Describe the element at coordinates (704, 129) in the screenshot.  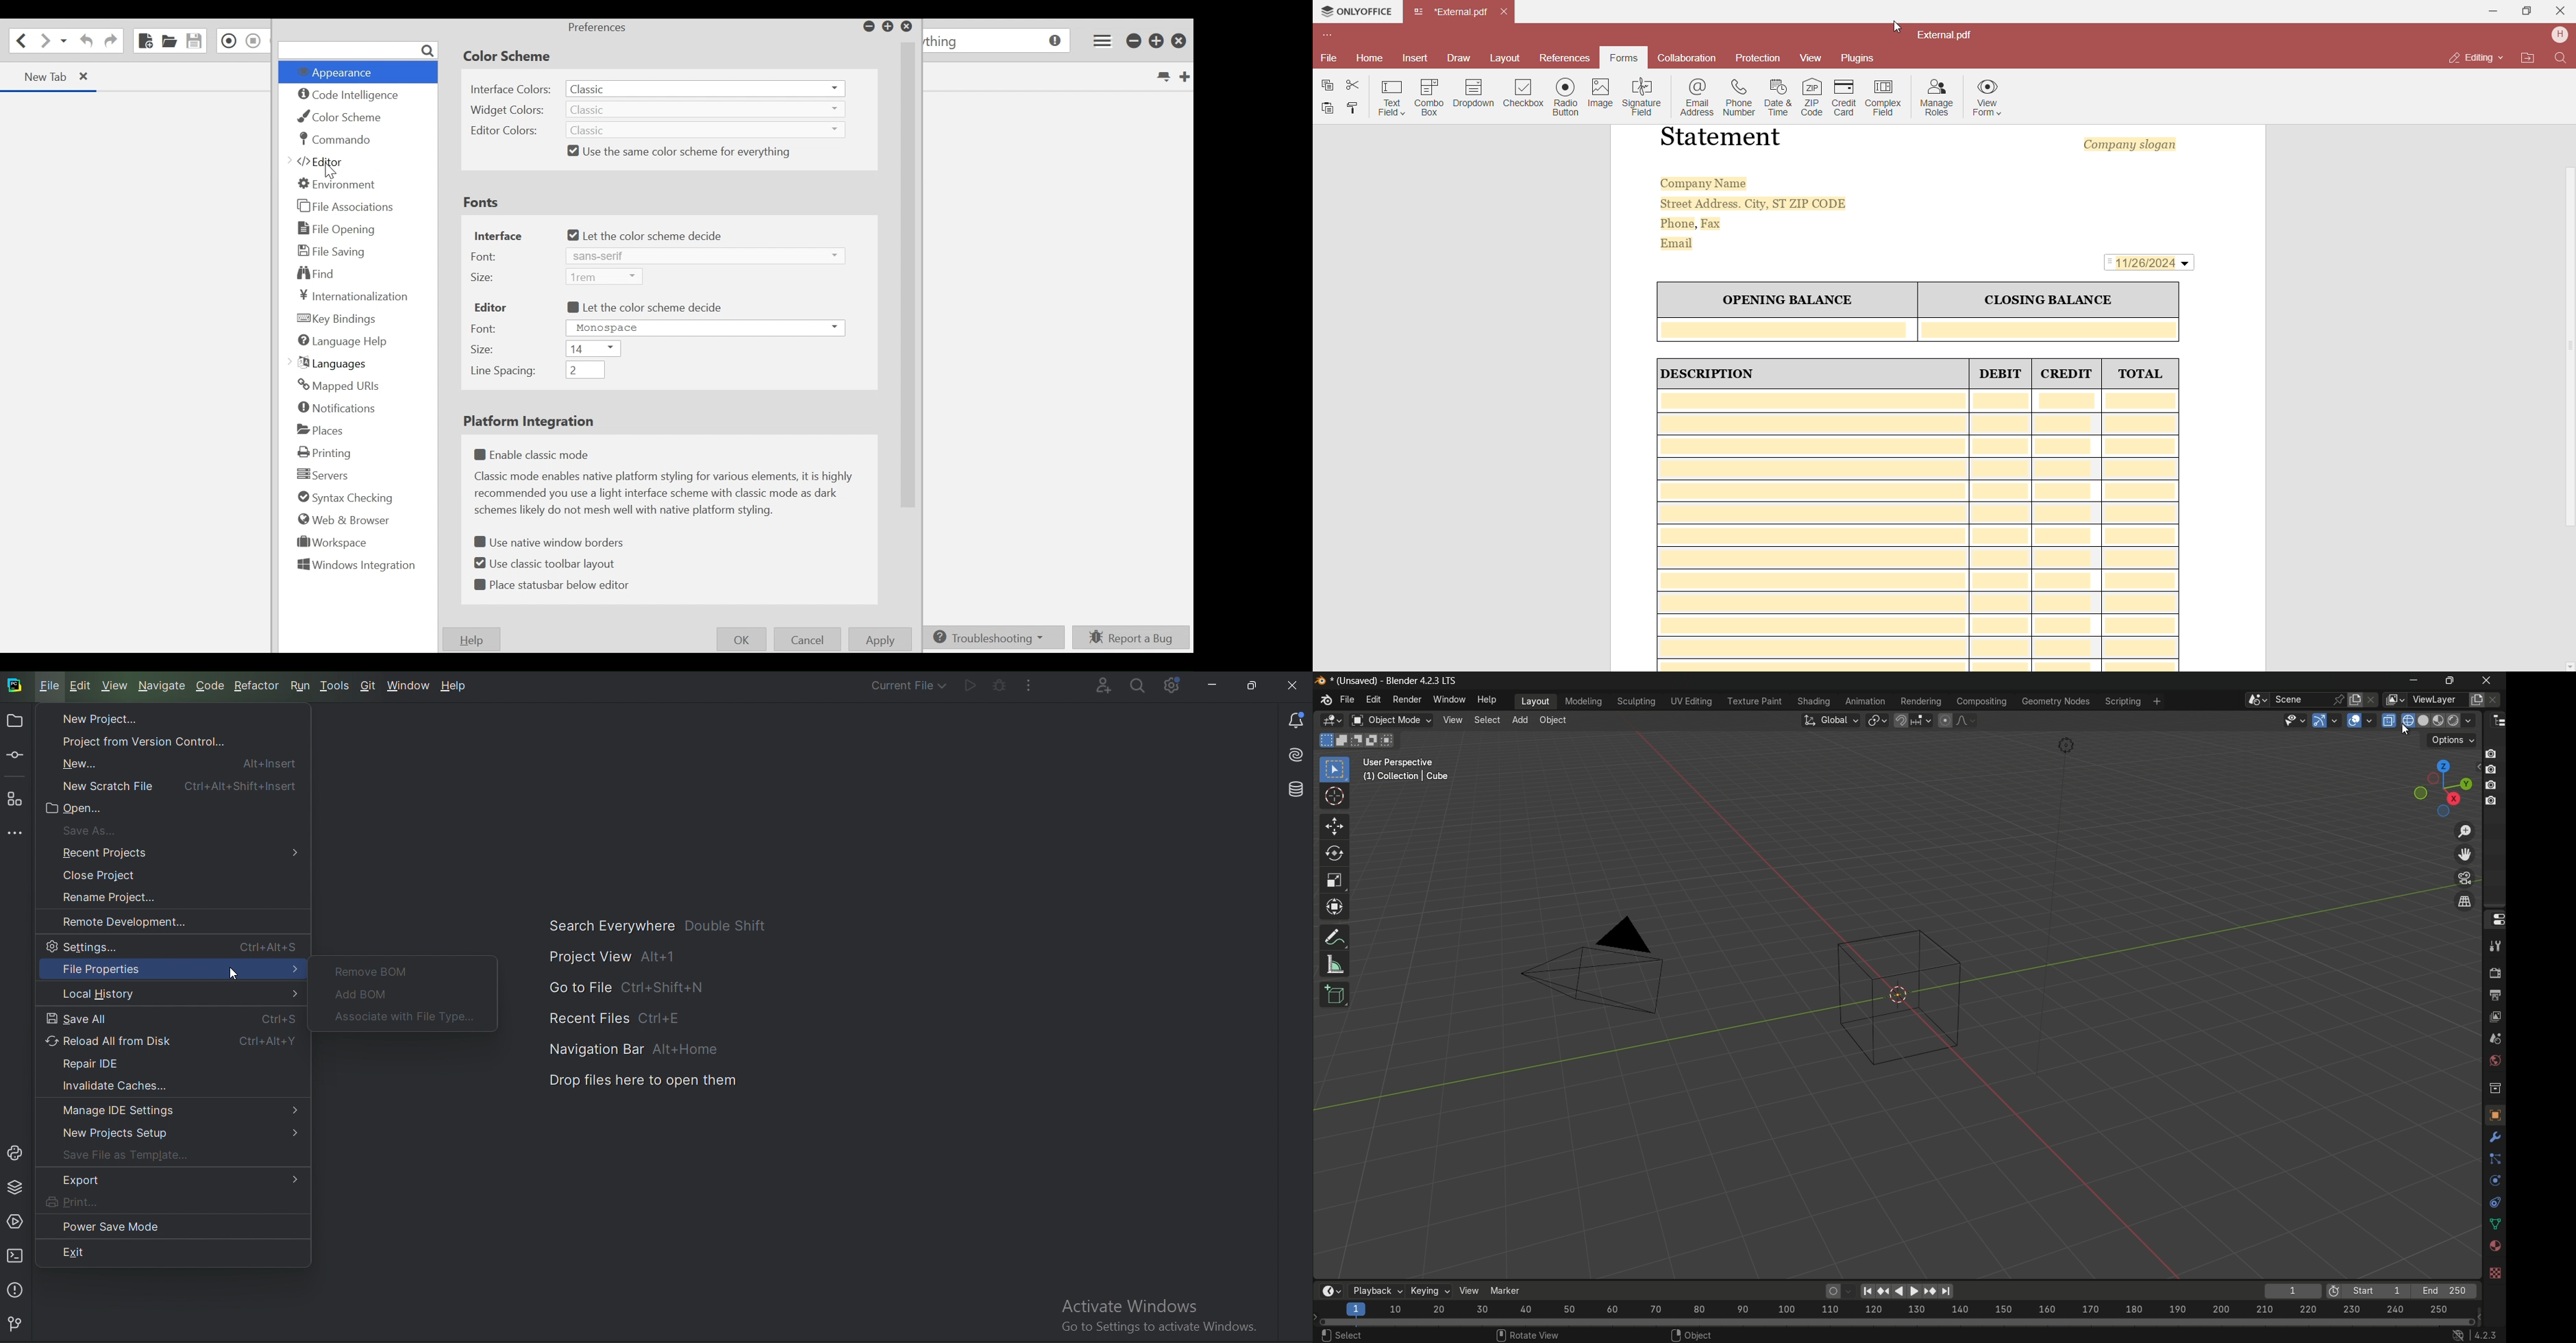
I see `Editor colors dropdown menu` at that location.